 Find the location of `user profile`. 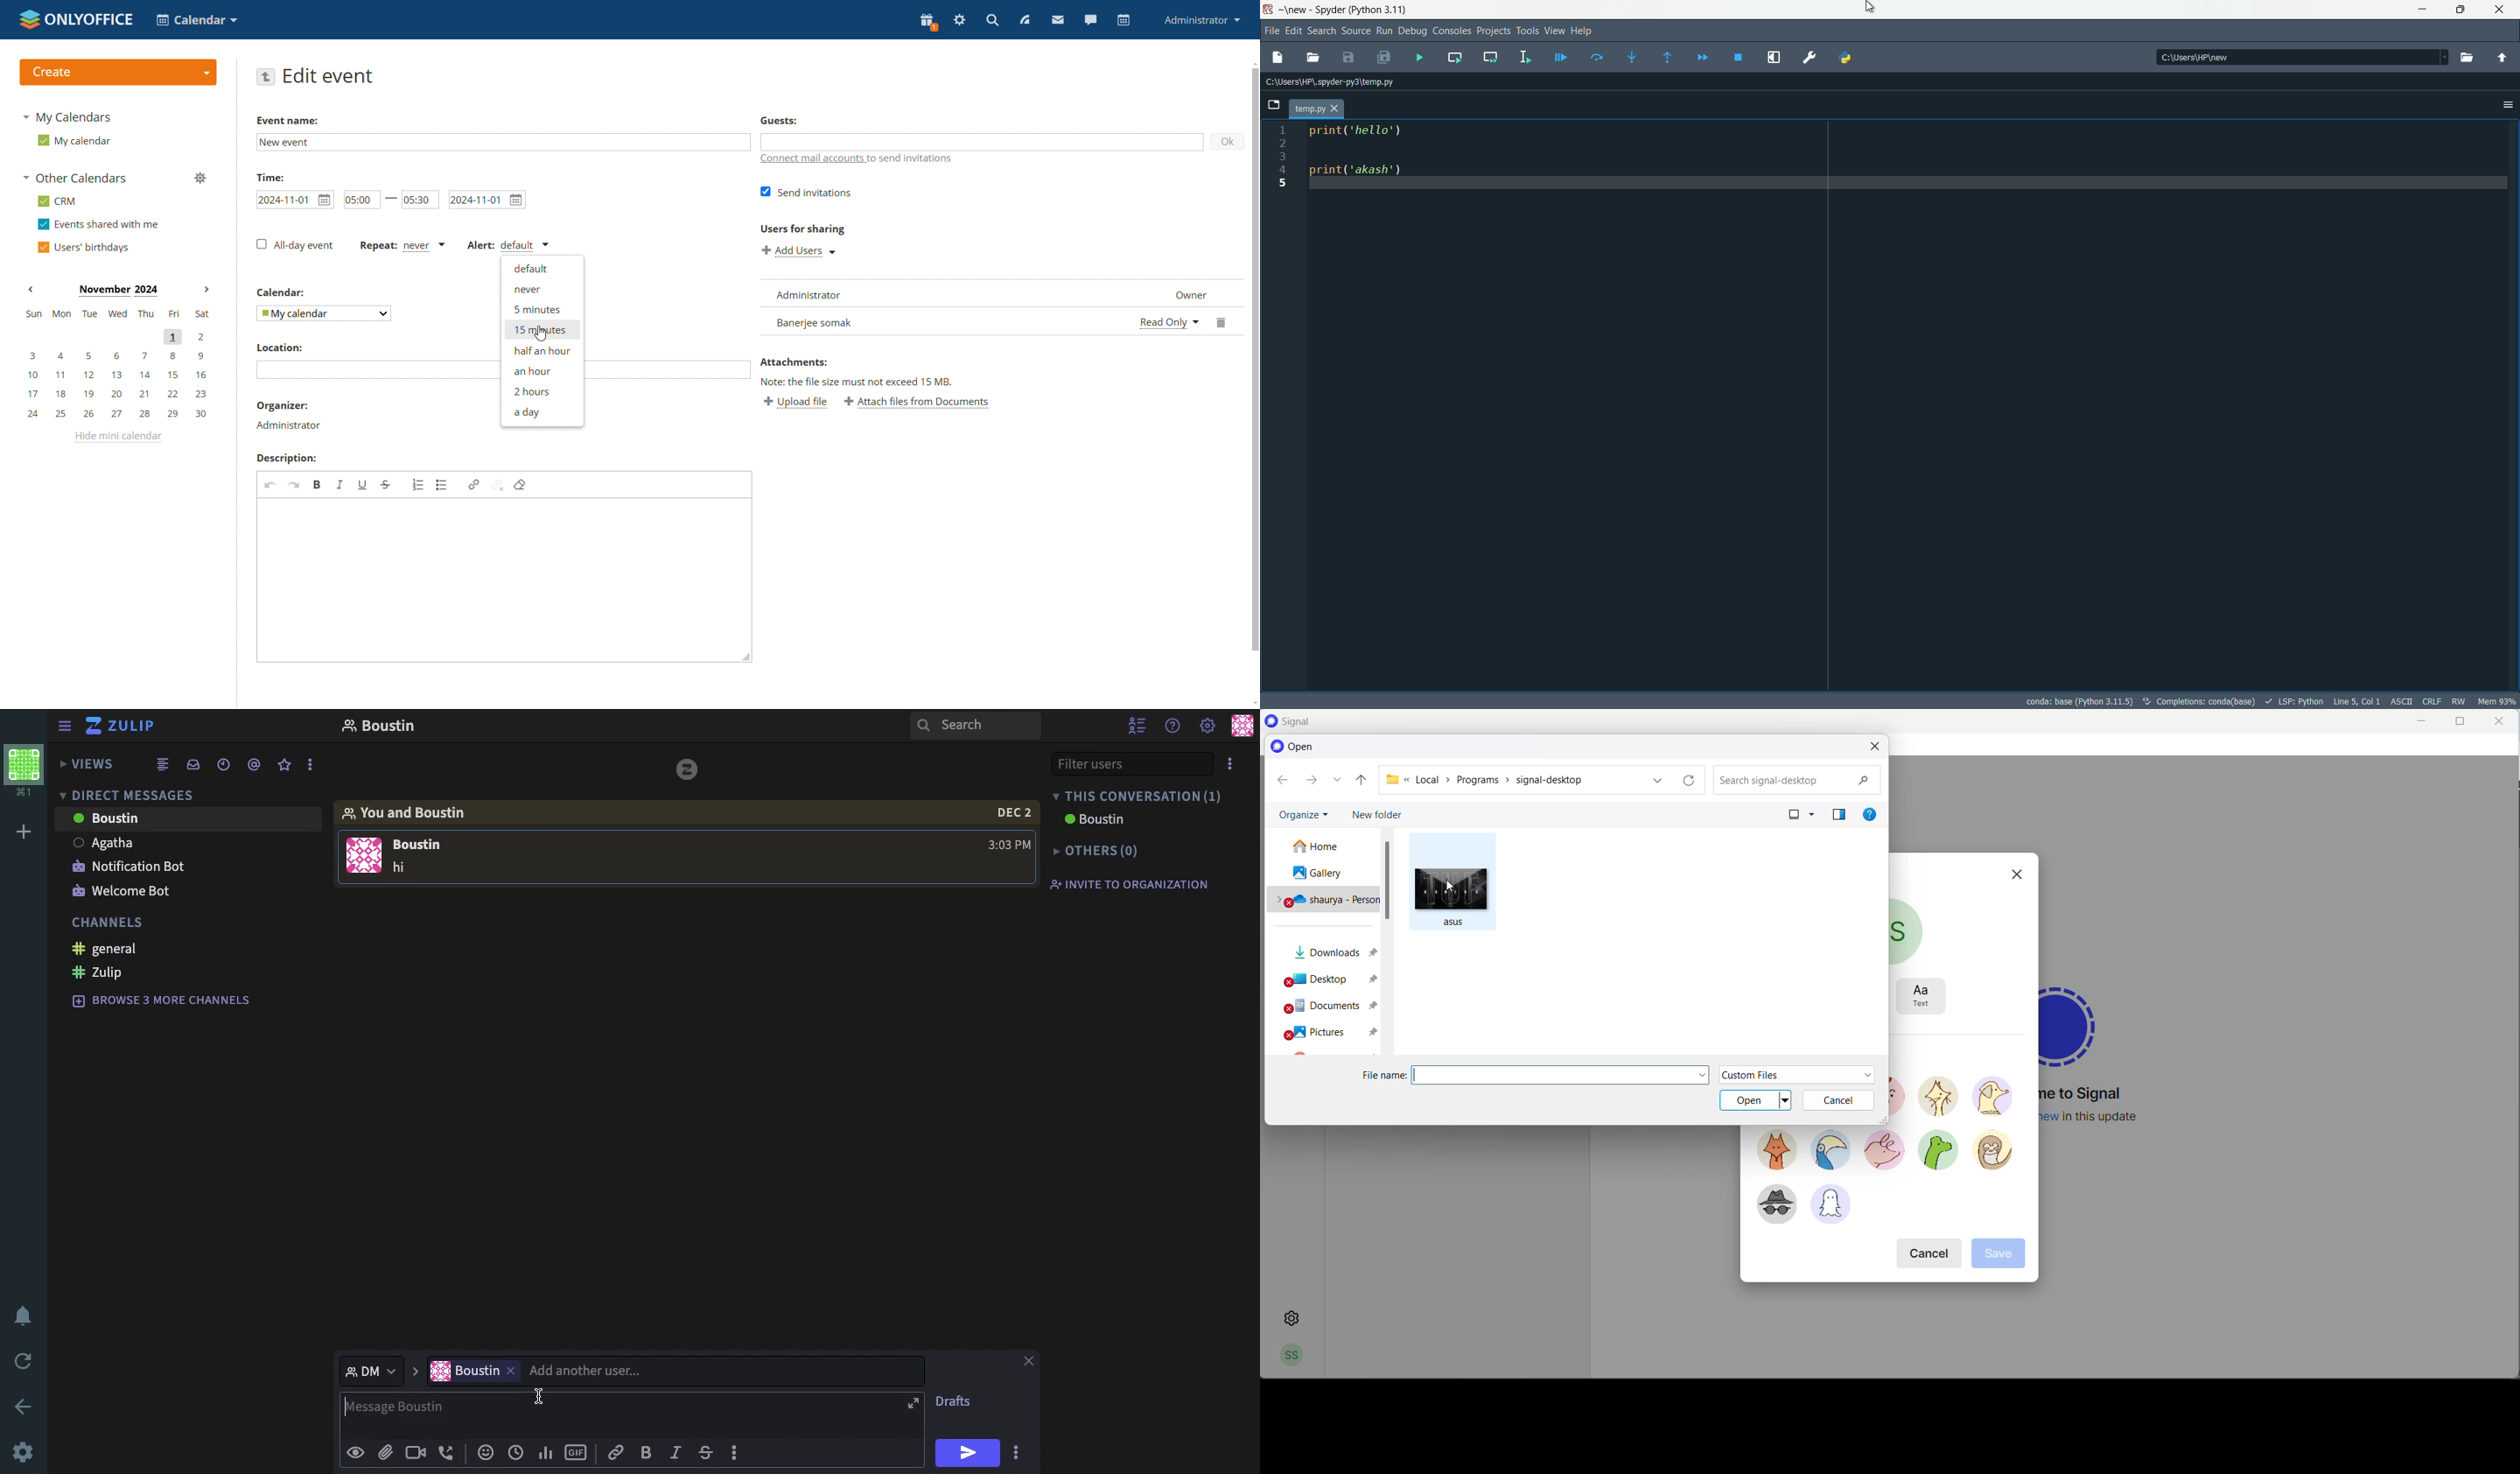

user profile is located at coordinates (1242, 726).